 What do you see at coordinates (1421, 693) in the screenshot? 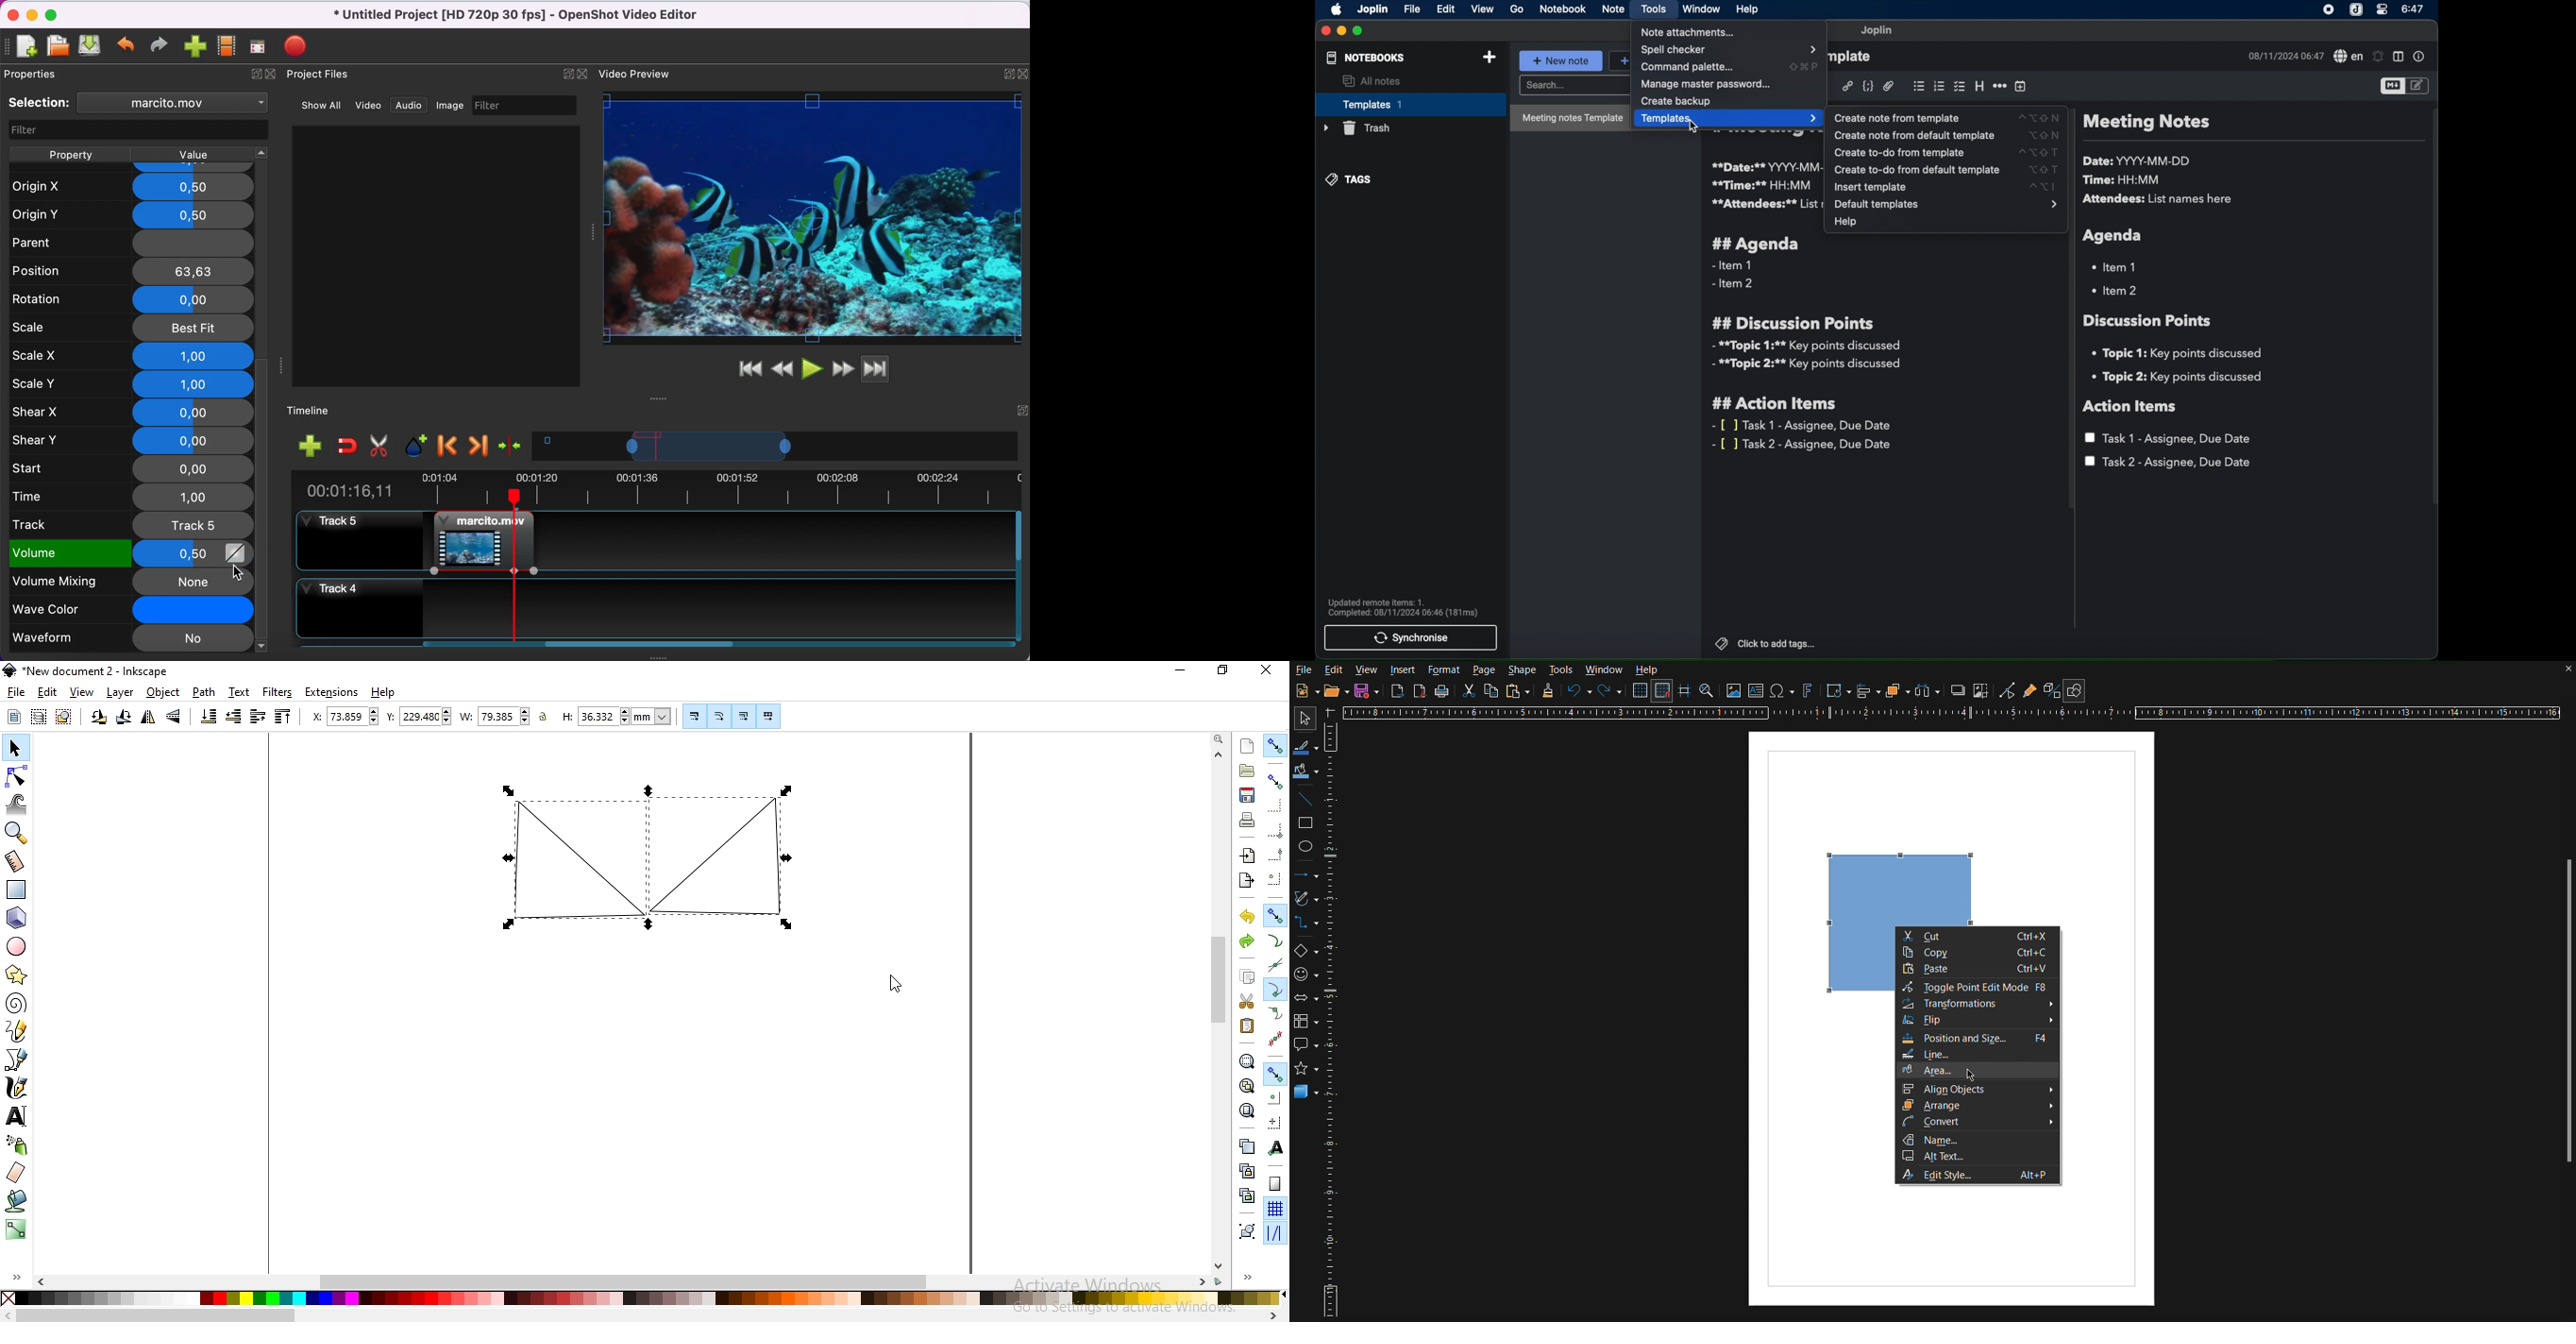
I see `Export as PDF` at bounding box center [1421, 693].